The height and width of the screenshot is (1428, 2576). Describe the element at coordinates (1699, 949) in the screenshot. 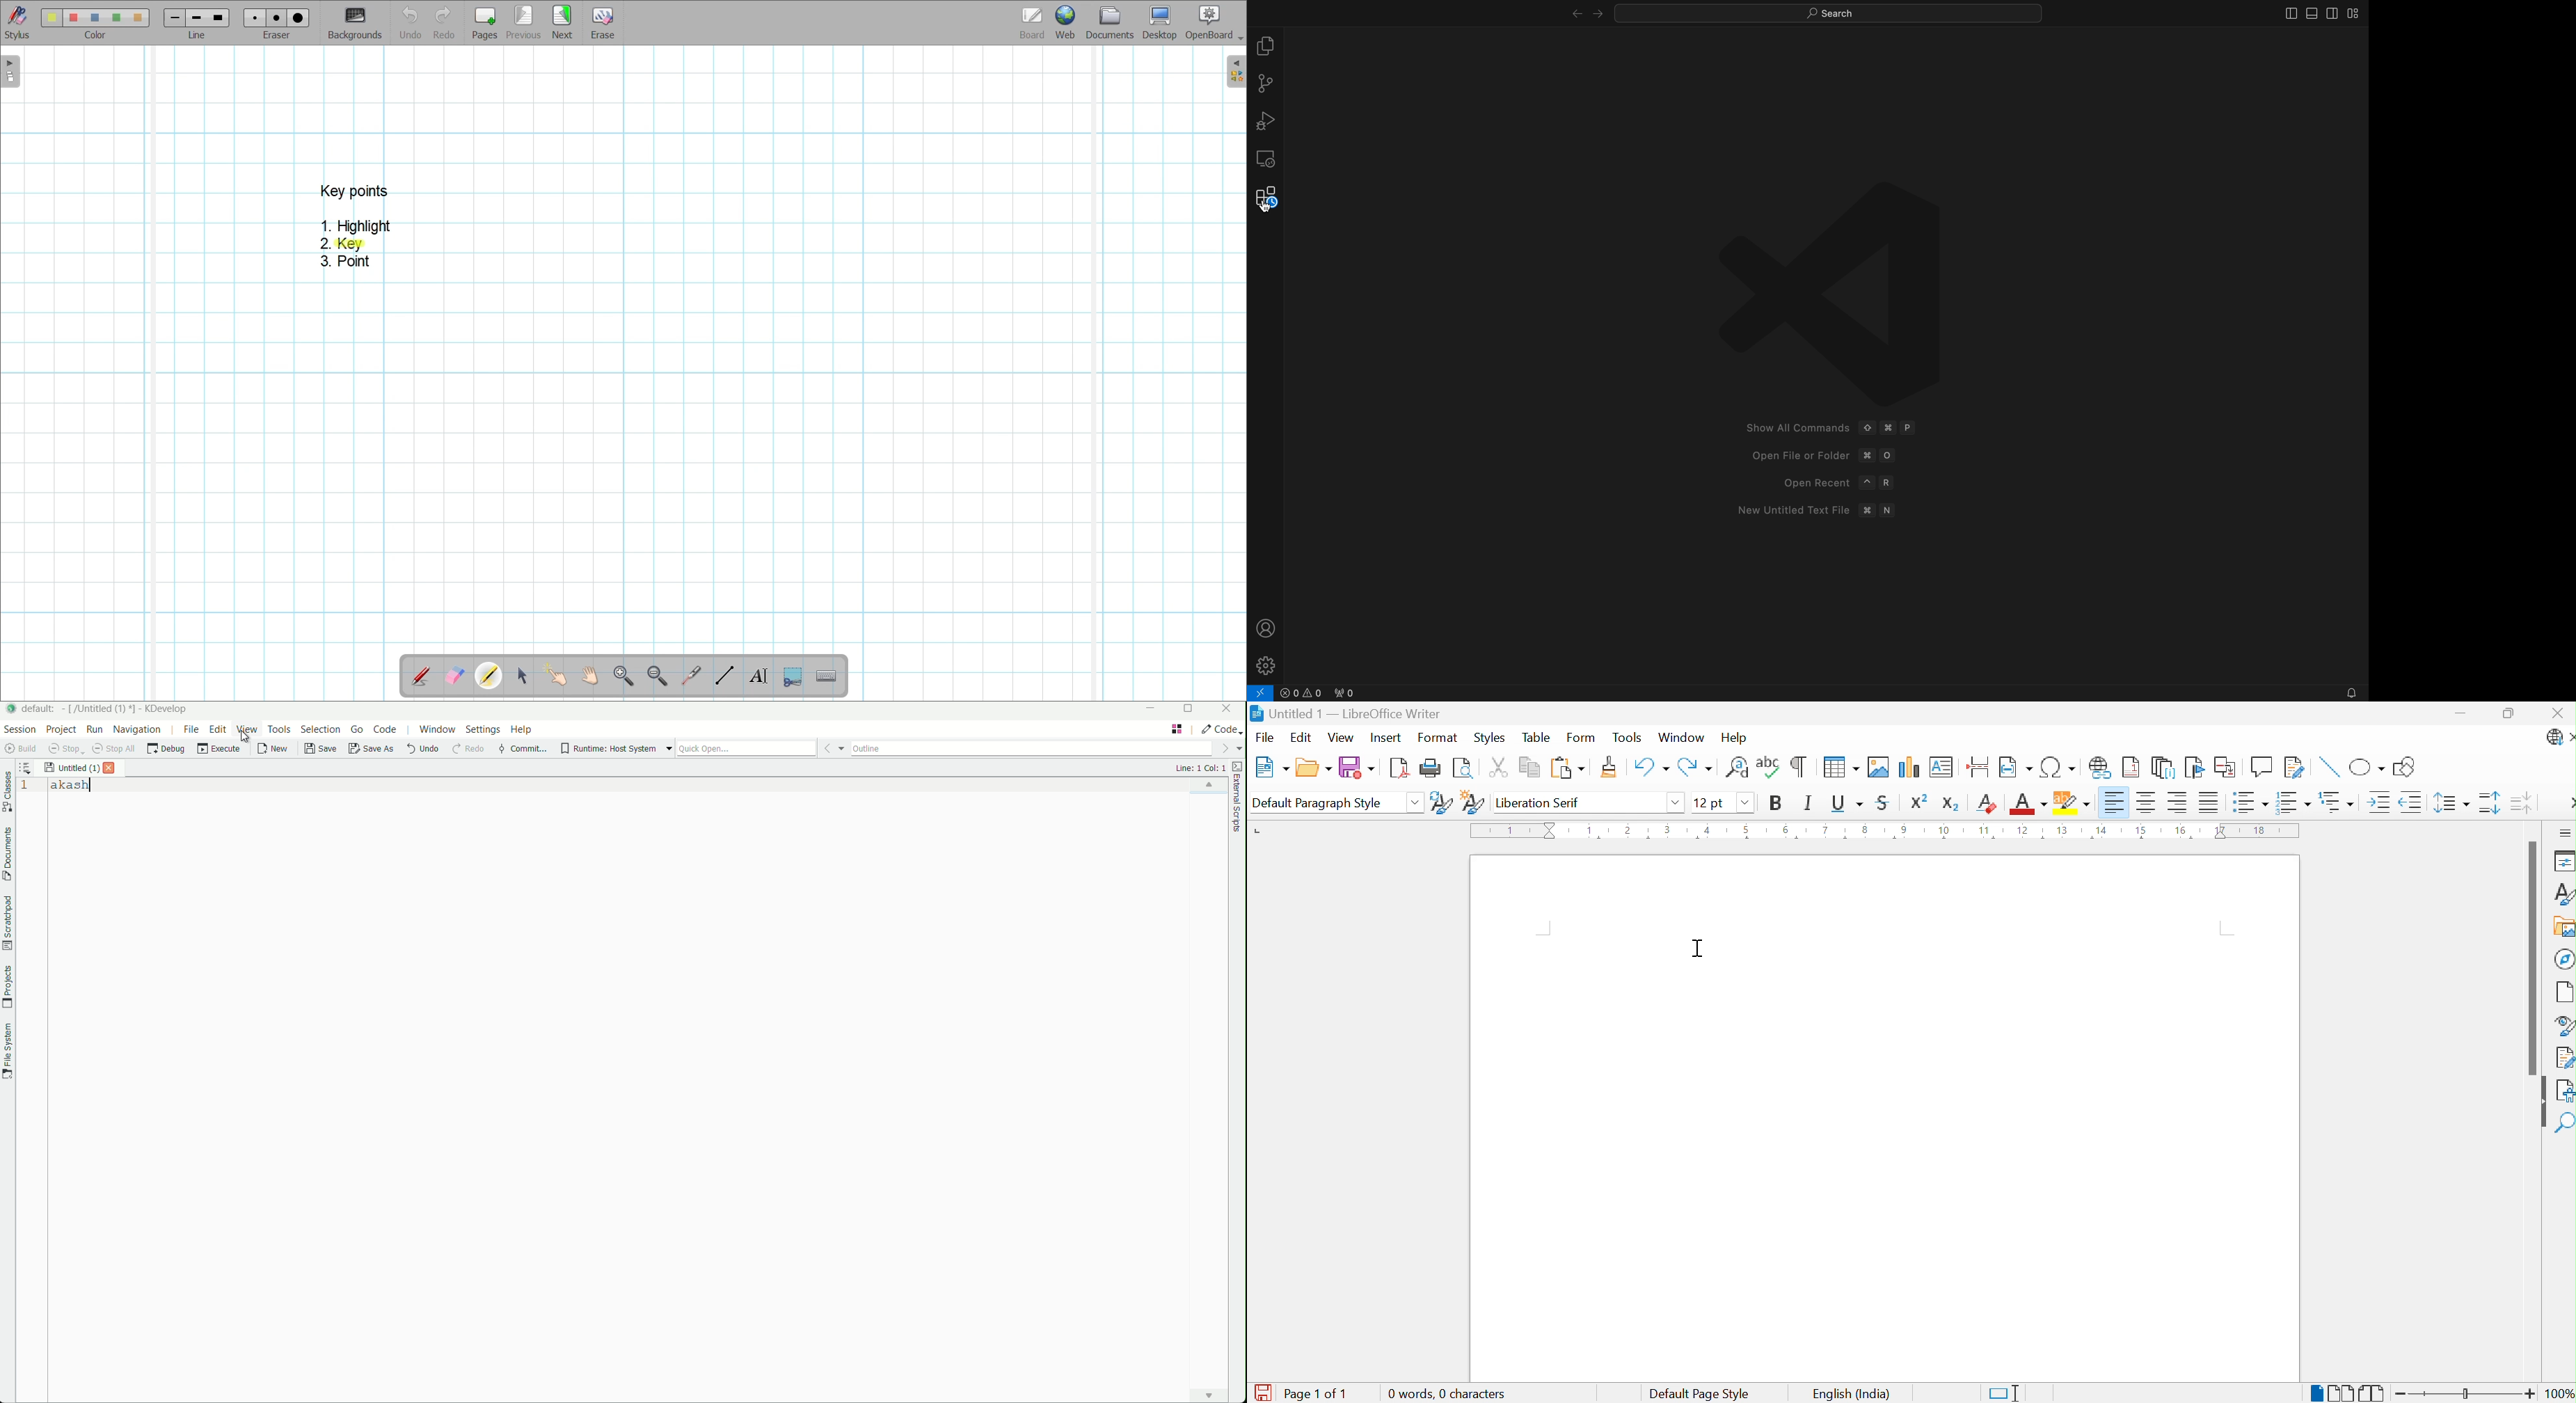

I see `Cursor` at that location.